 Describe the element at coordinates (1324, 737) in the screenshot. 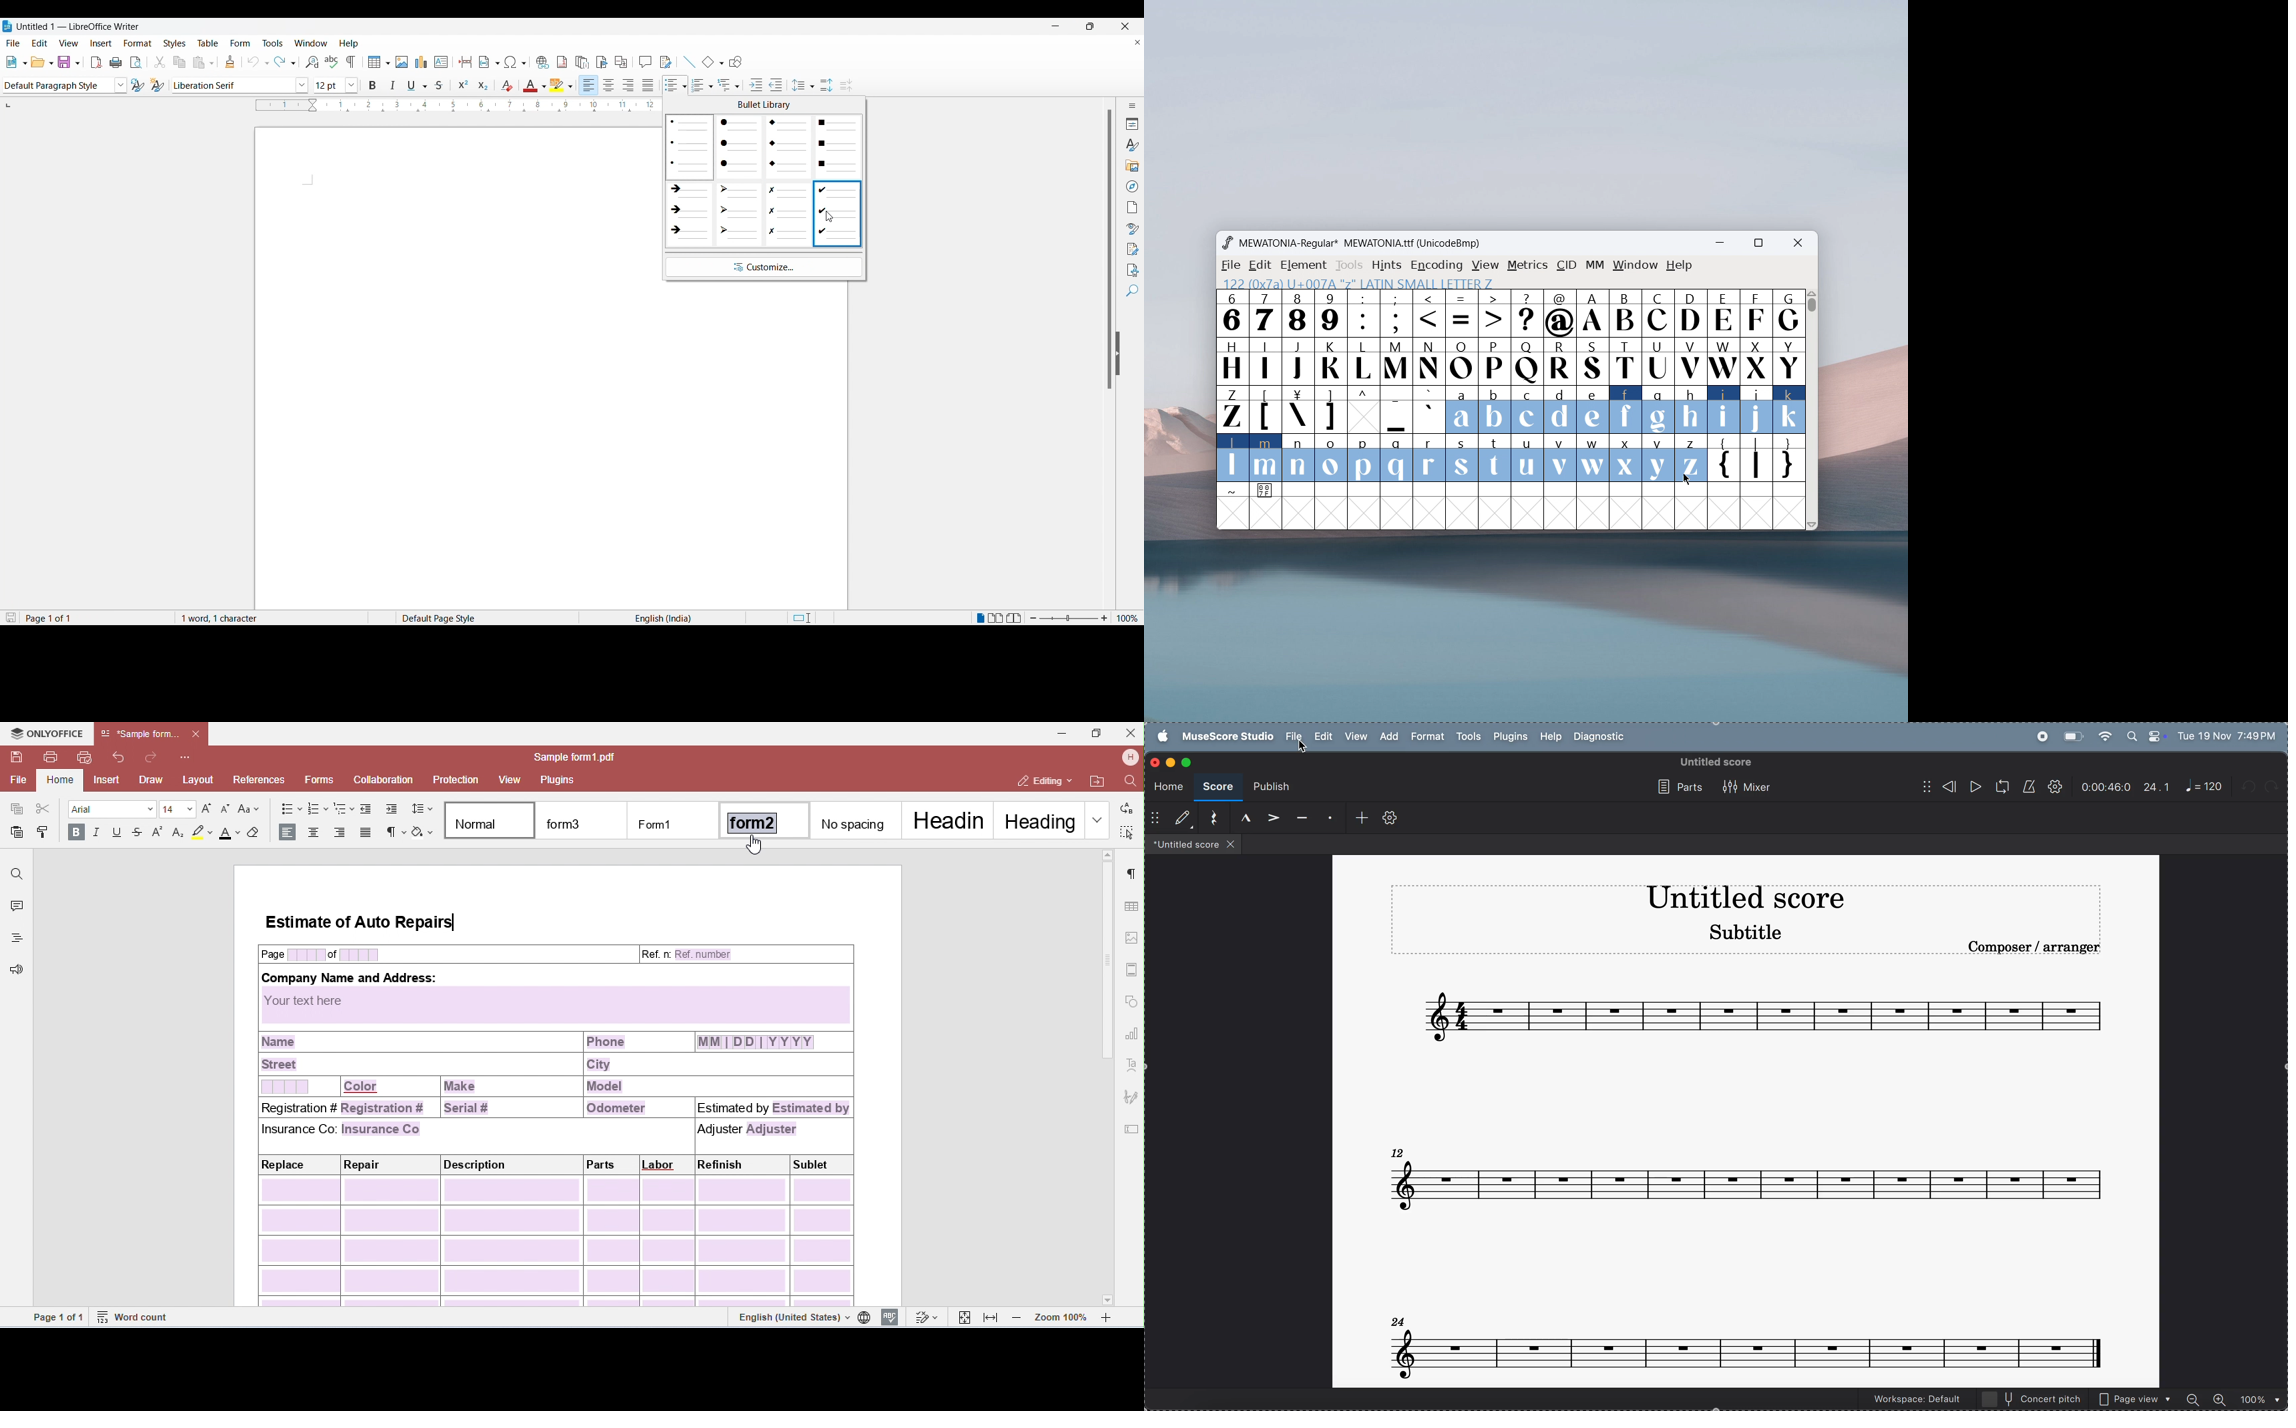

I see `edit` at that location.